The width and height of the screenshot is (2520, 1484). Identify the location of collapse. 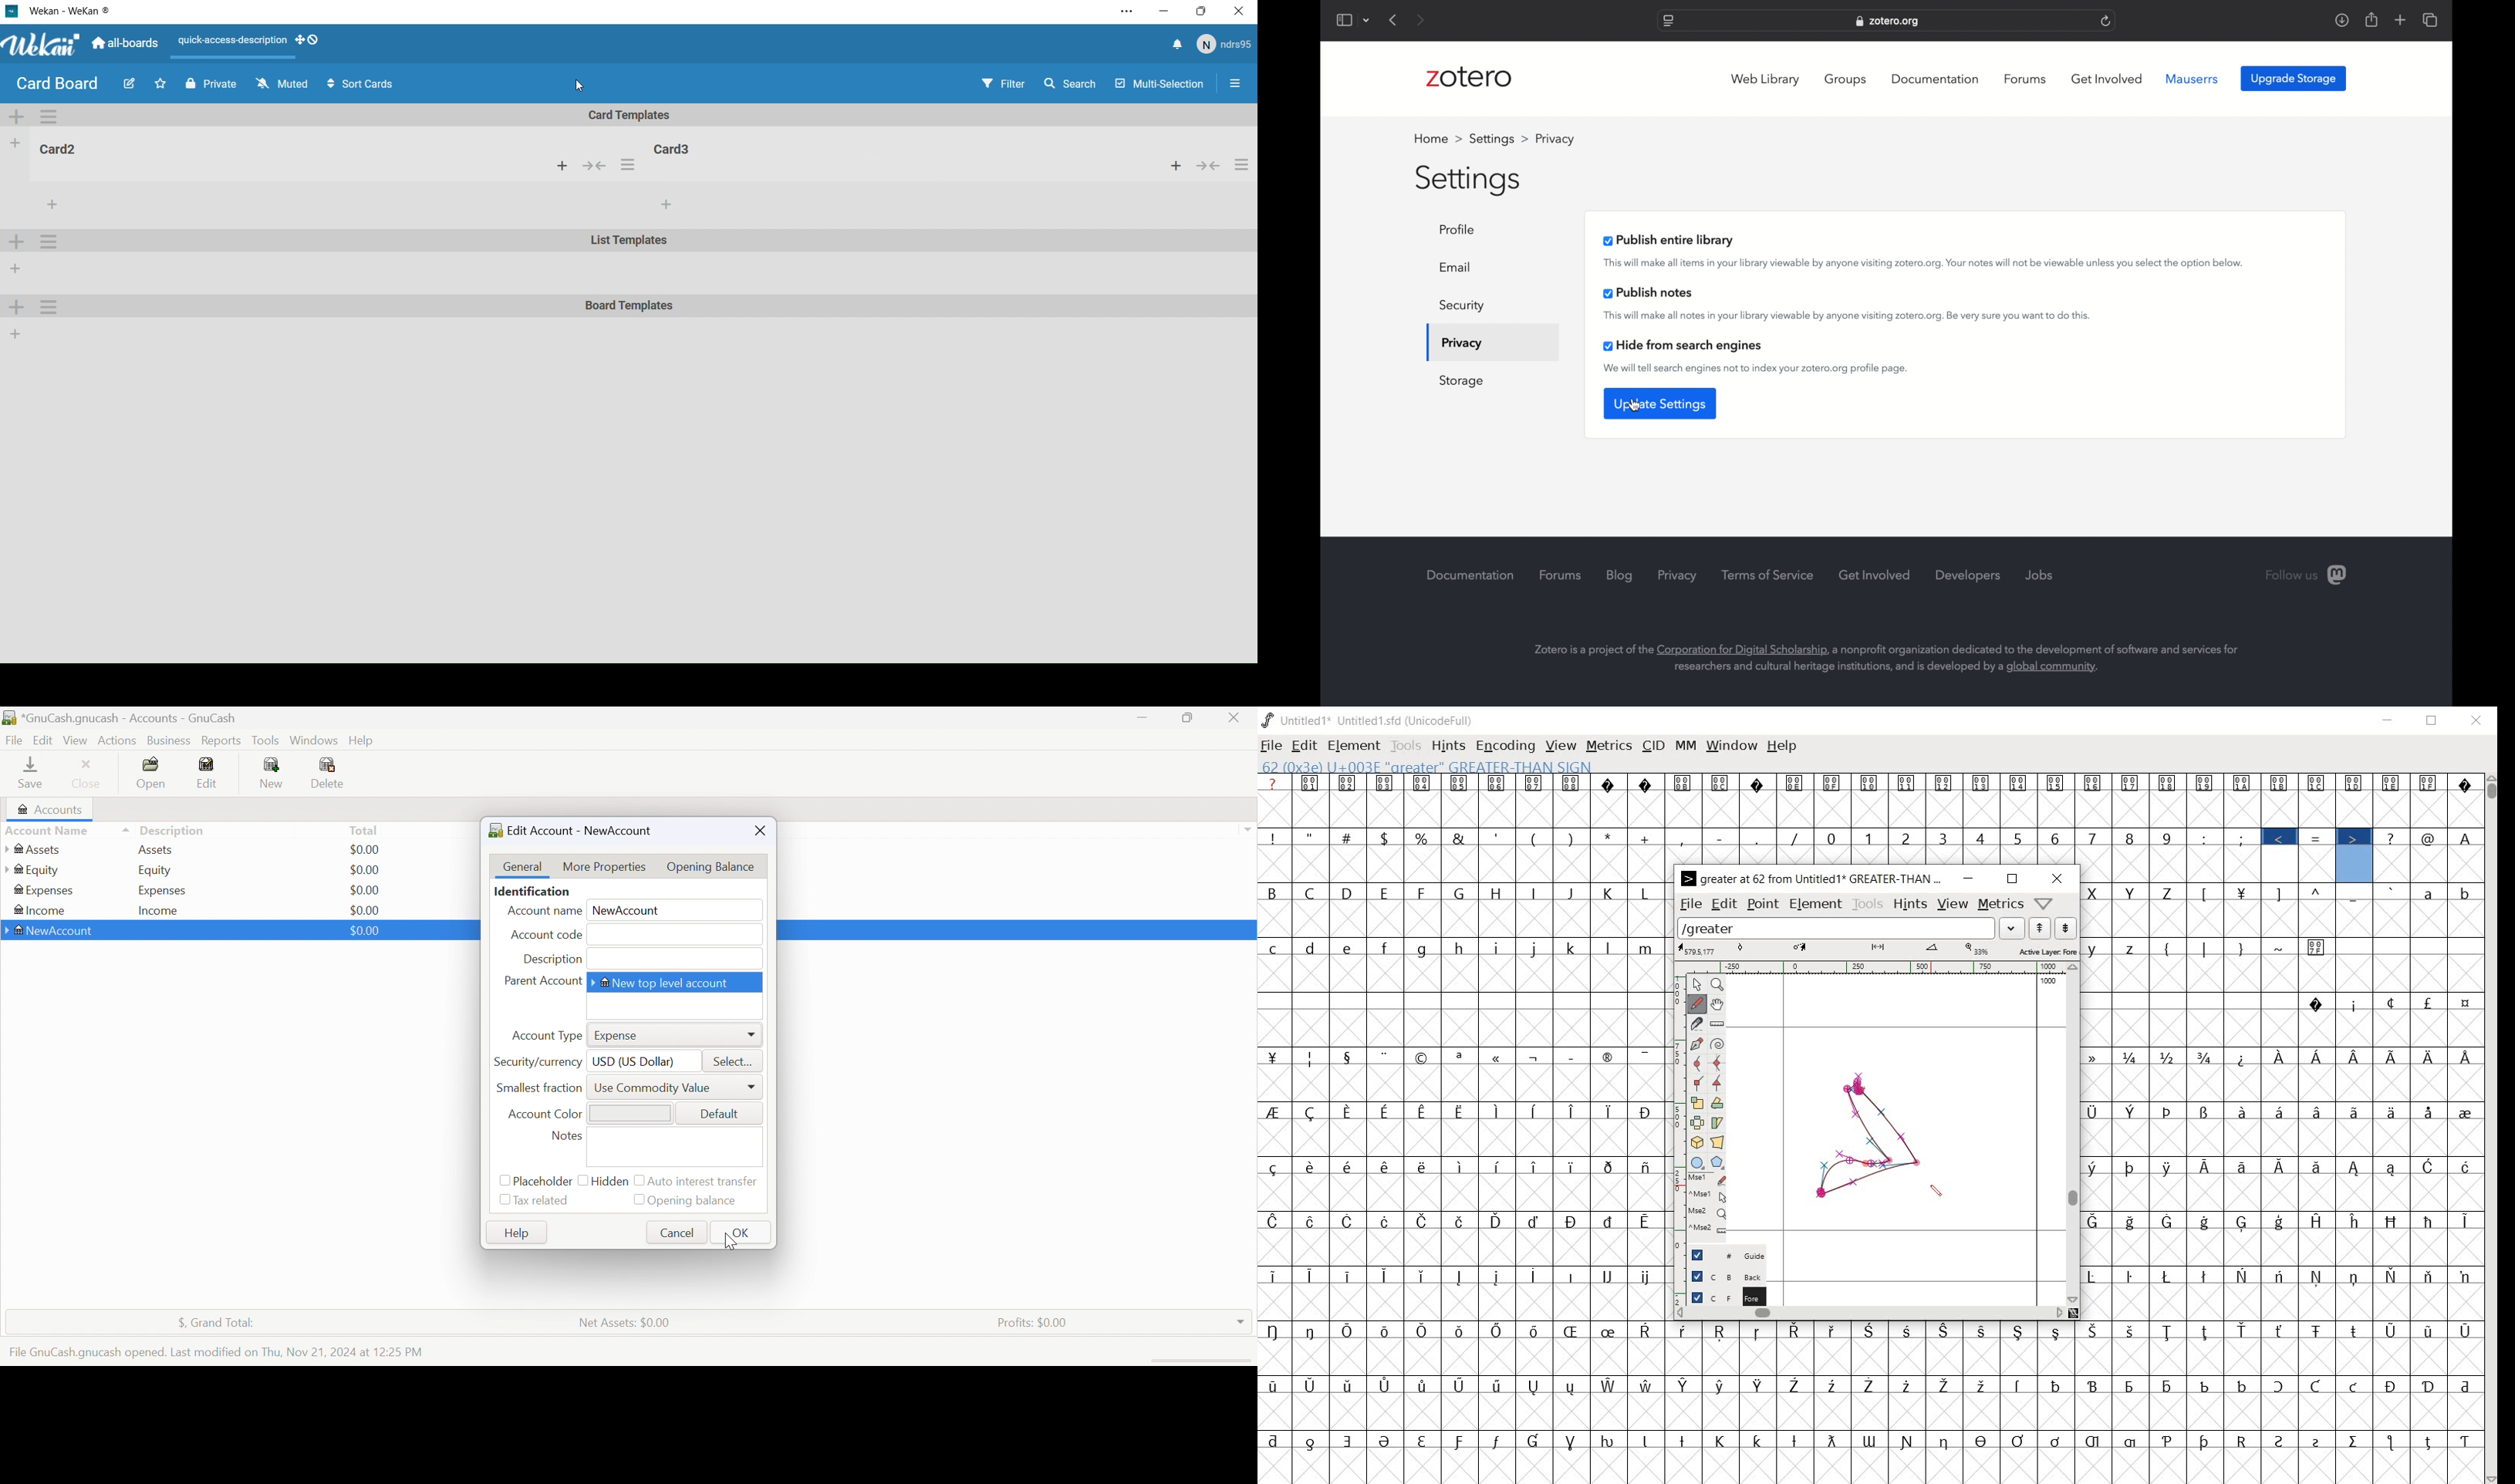
(595, 168).